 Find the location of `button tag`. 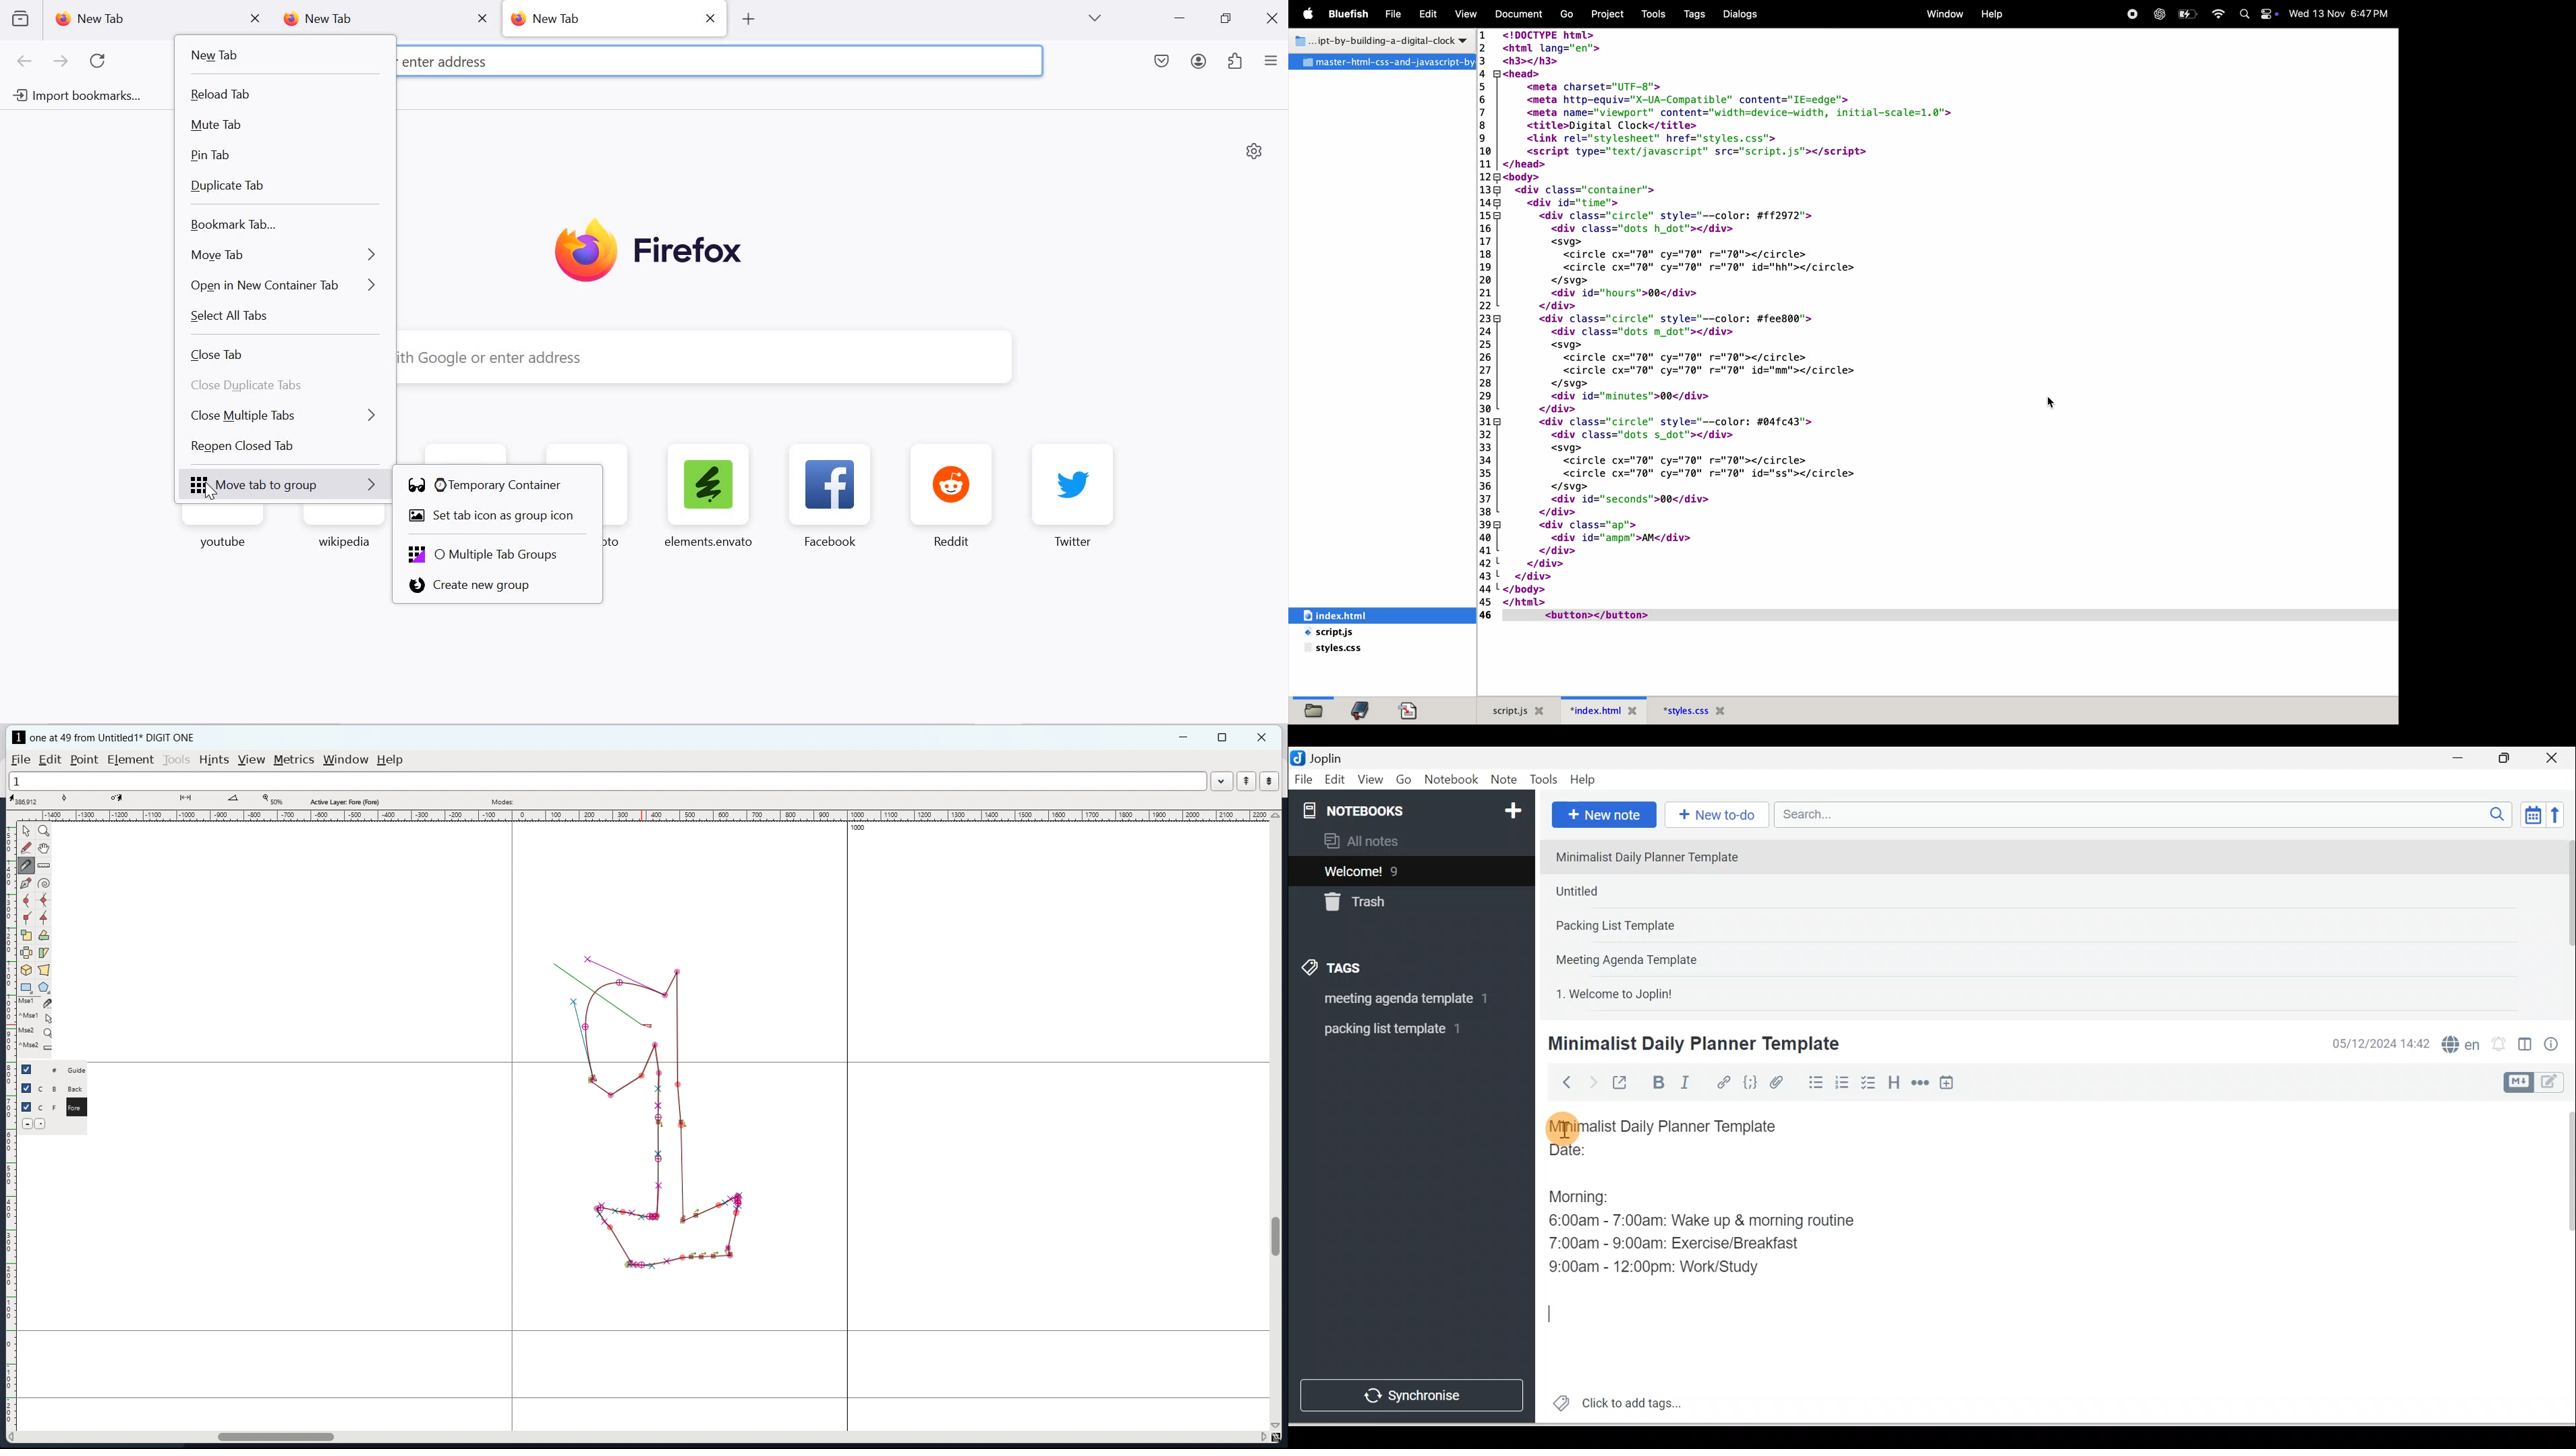

button tag is located at coordinates (1596, 616).